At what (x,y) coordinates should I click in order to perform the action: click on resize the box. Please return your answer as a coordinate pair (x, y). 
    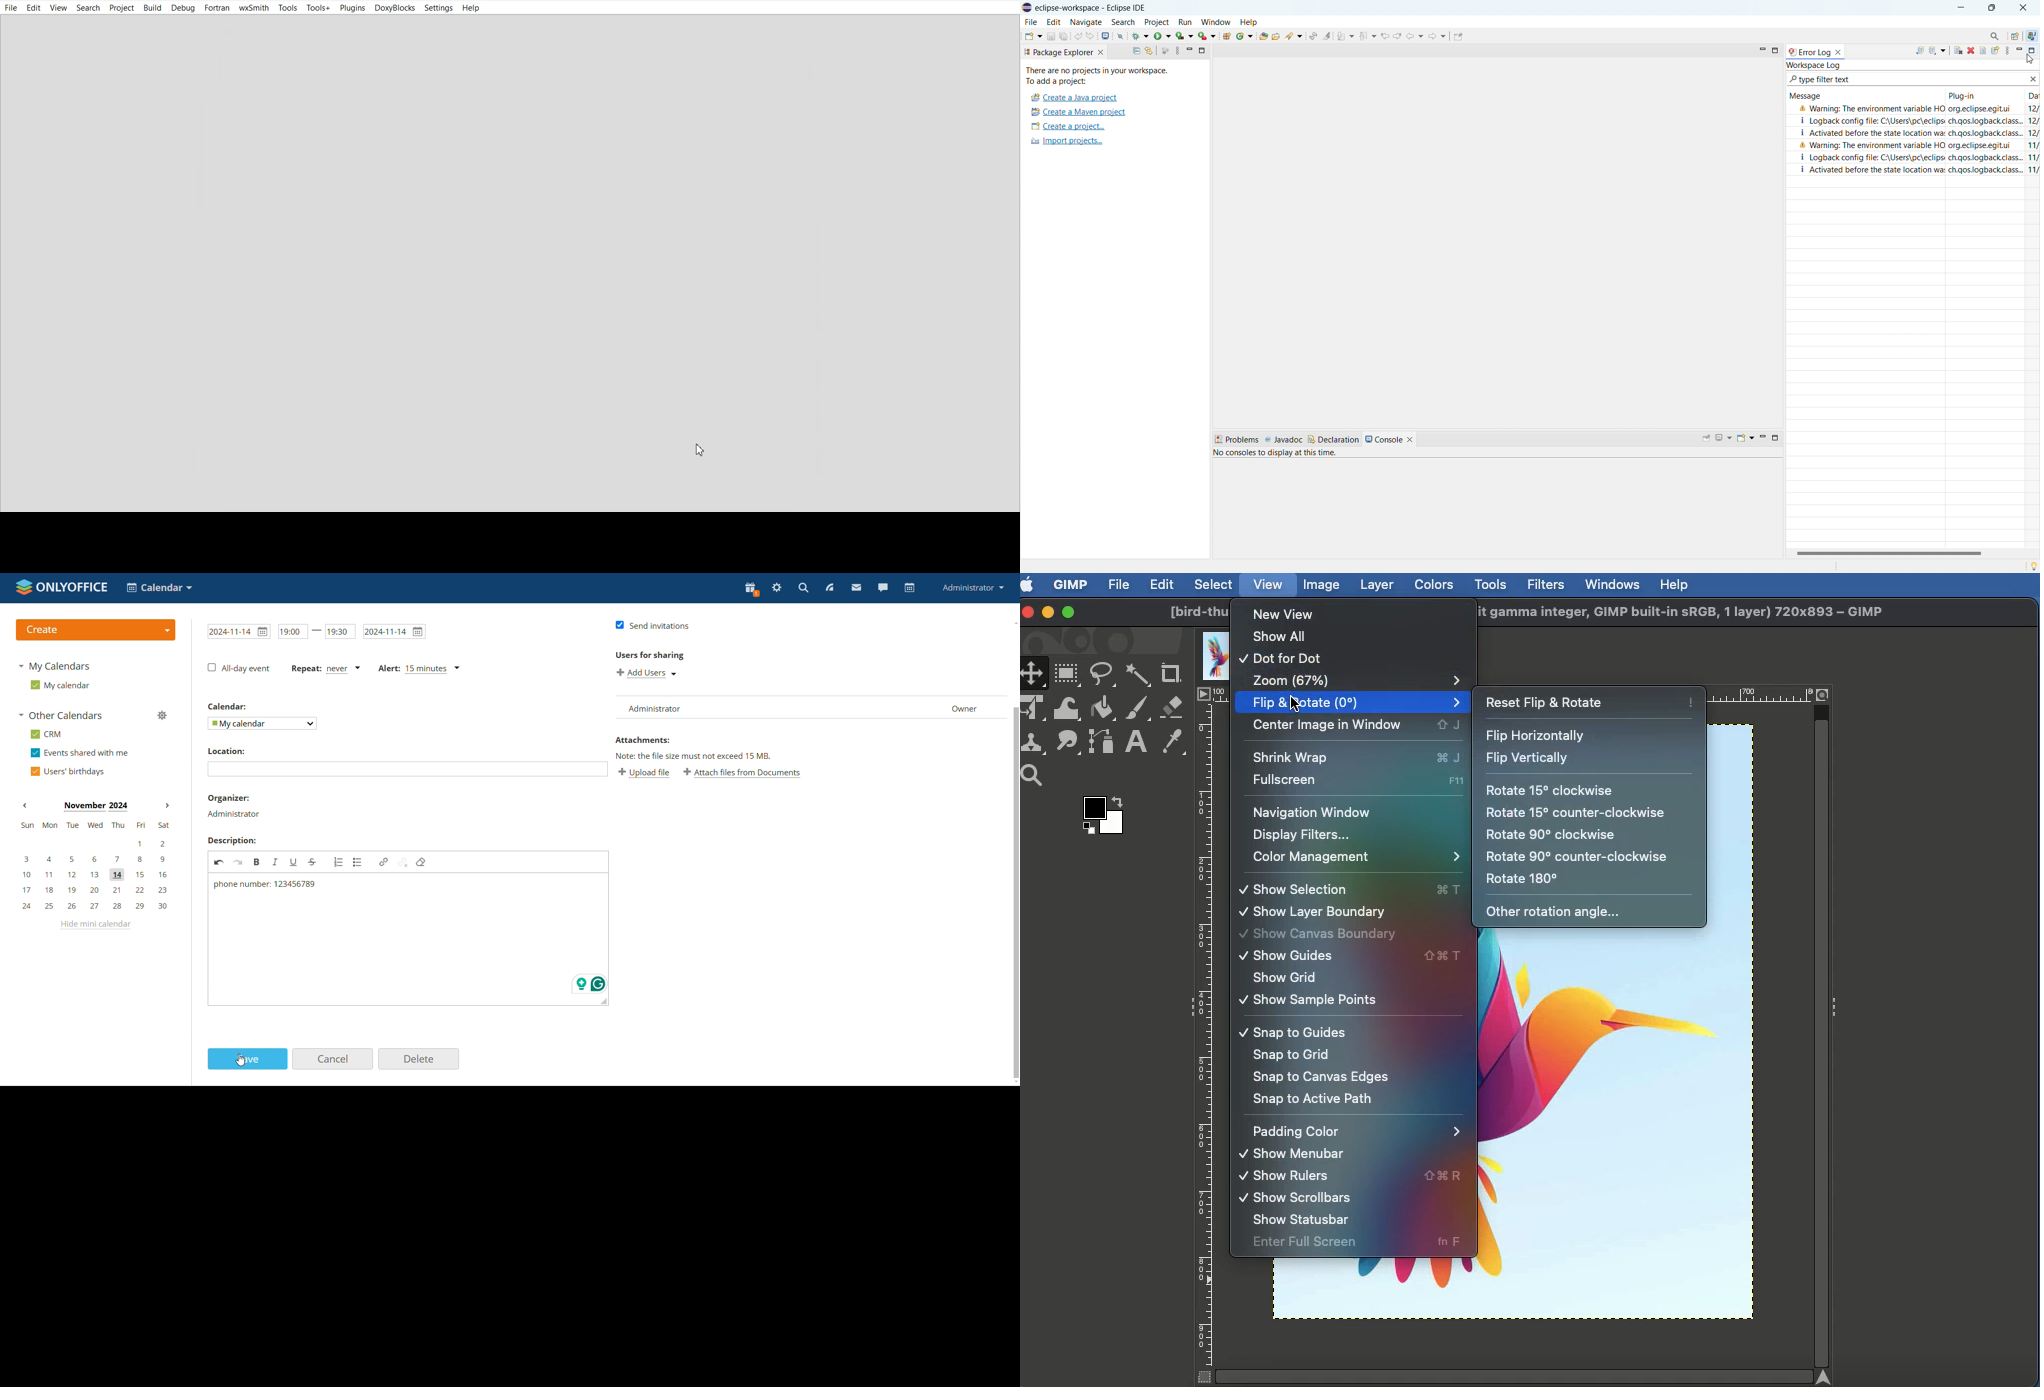
    Looking at the image, I should click on (606, 1002).